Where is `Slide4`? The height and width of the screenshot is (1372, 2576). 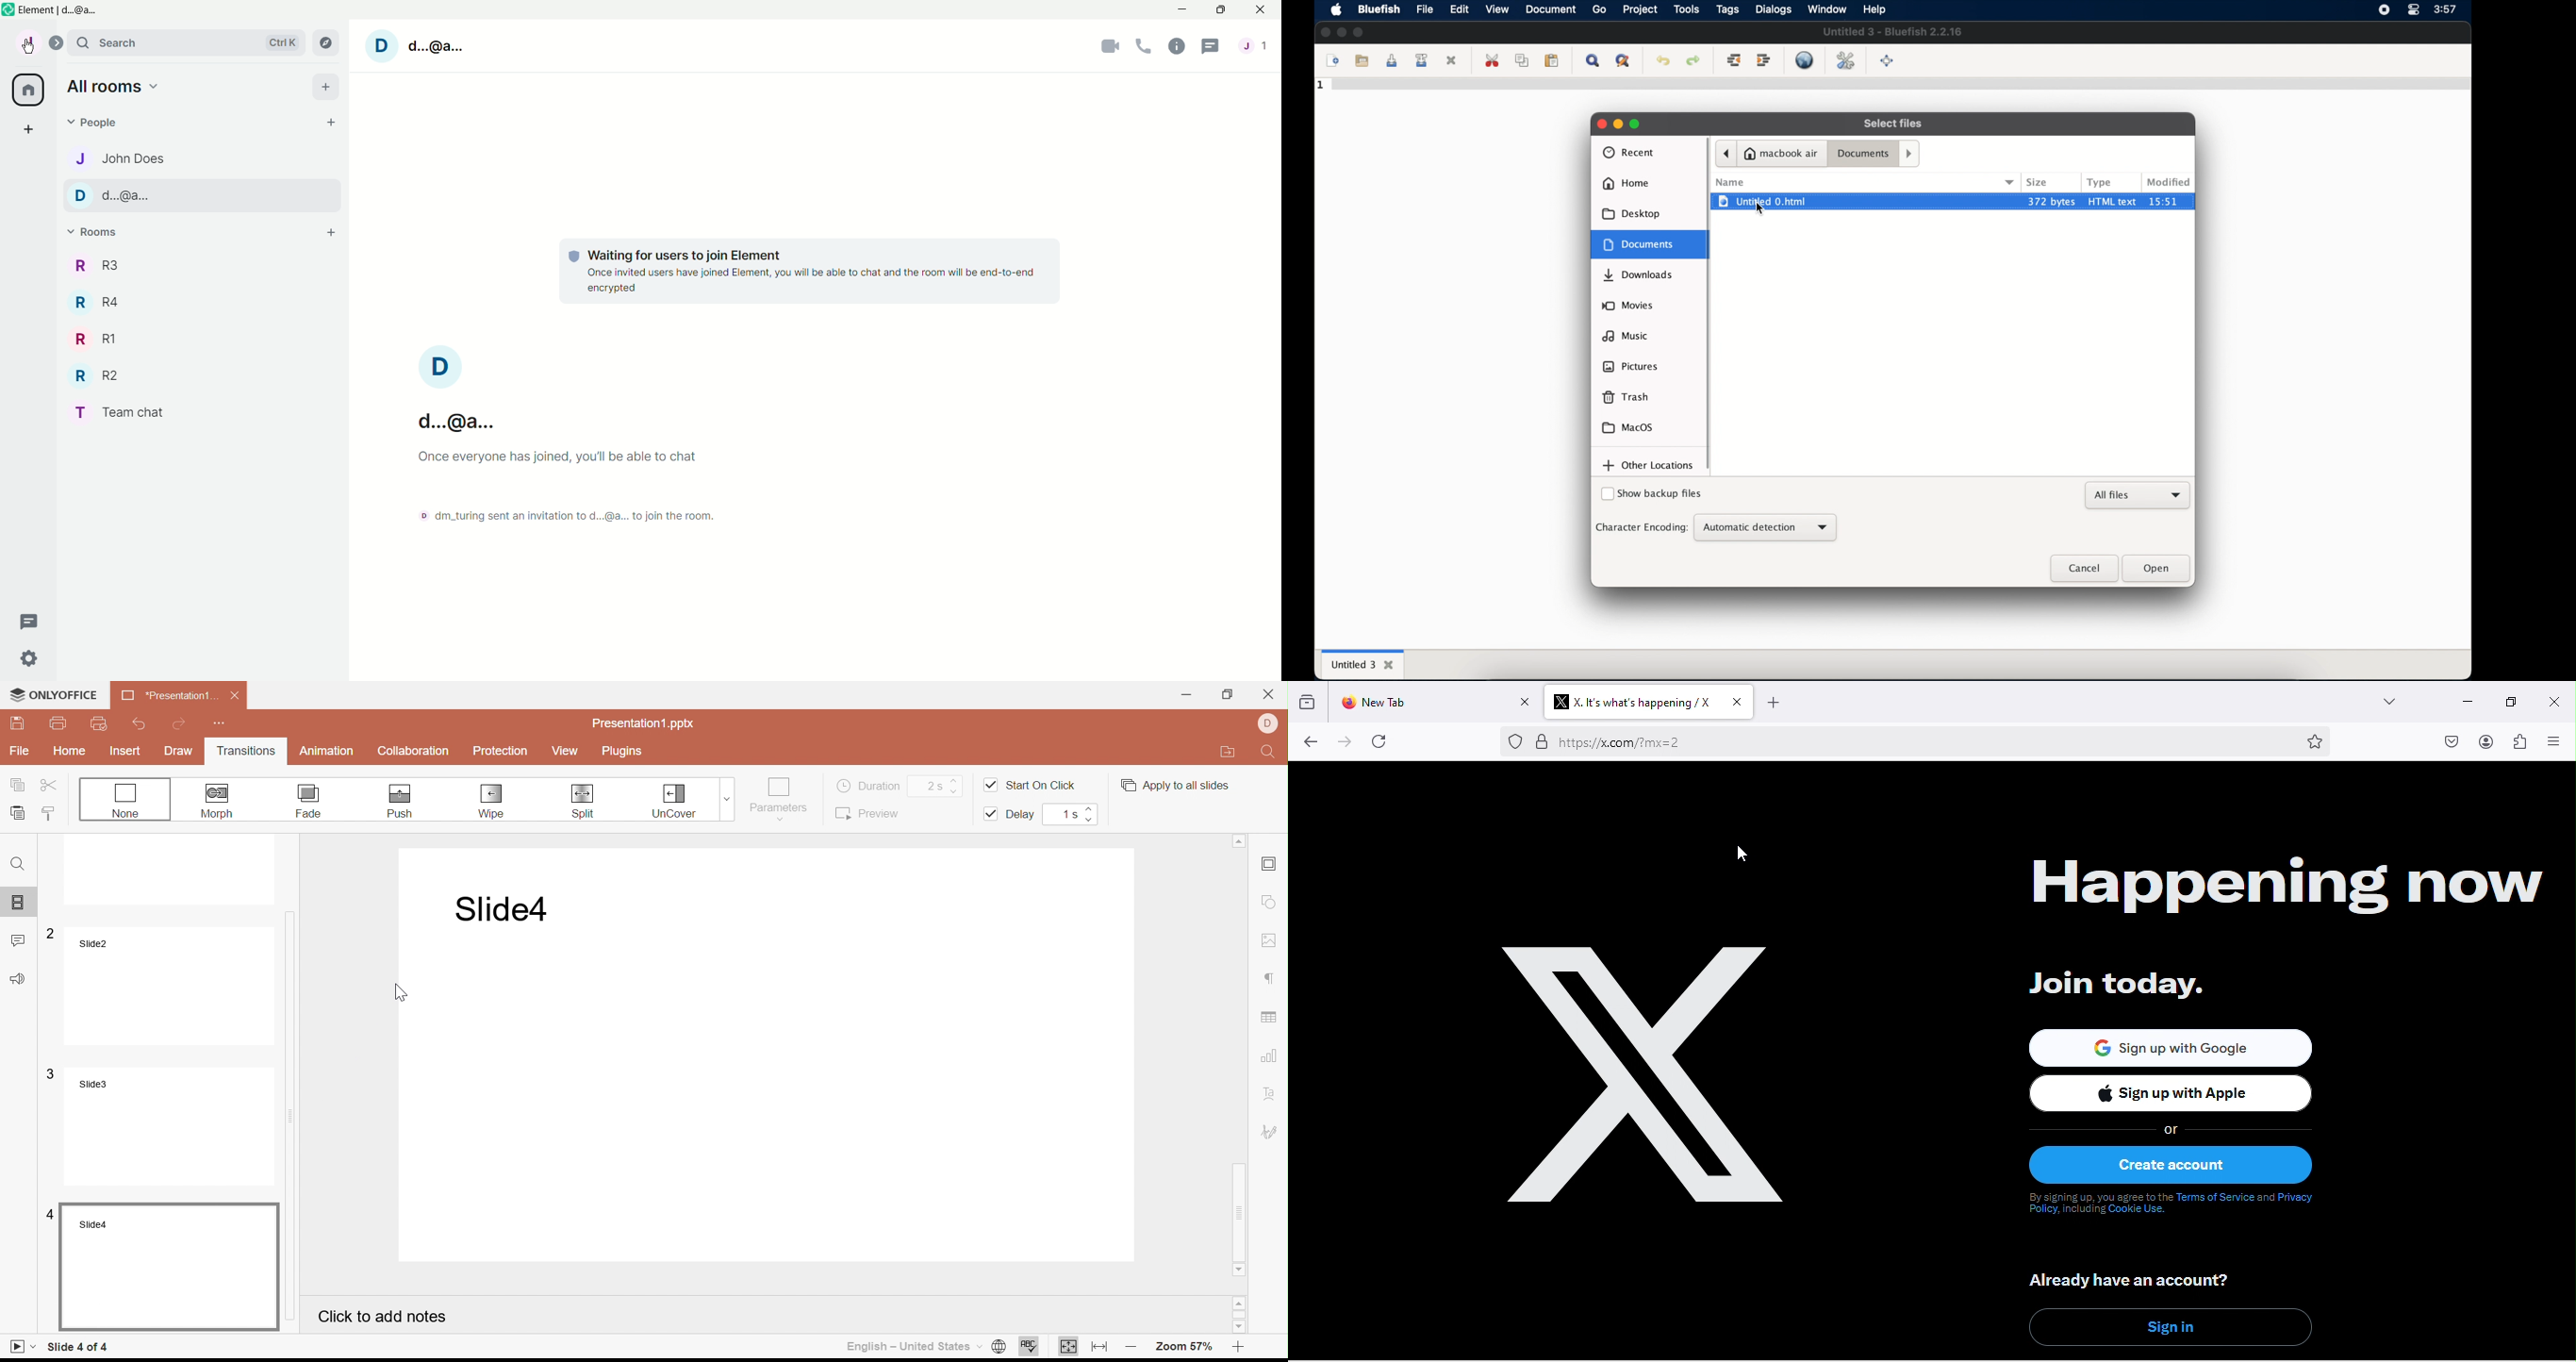
Slide4 is located at coordinates (161, 1265).